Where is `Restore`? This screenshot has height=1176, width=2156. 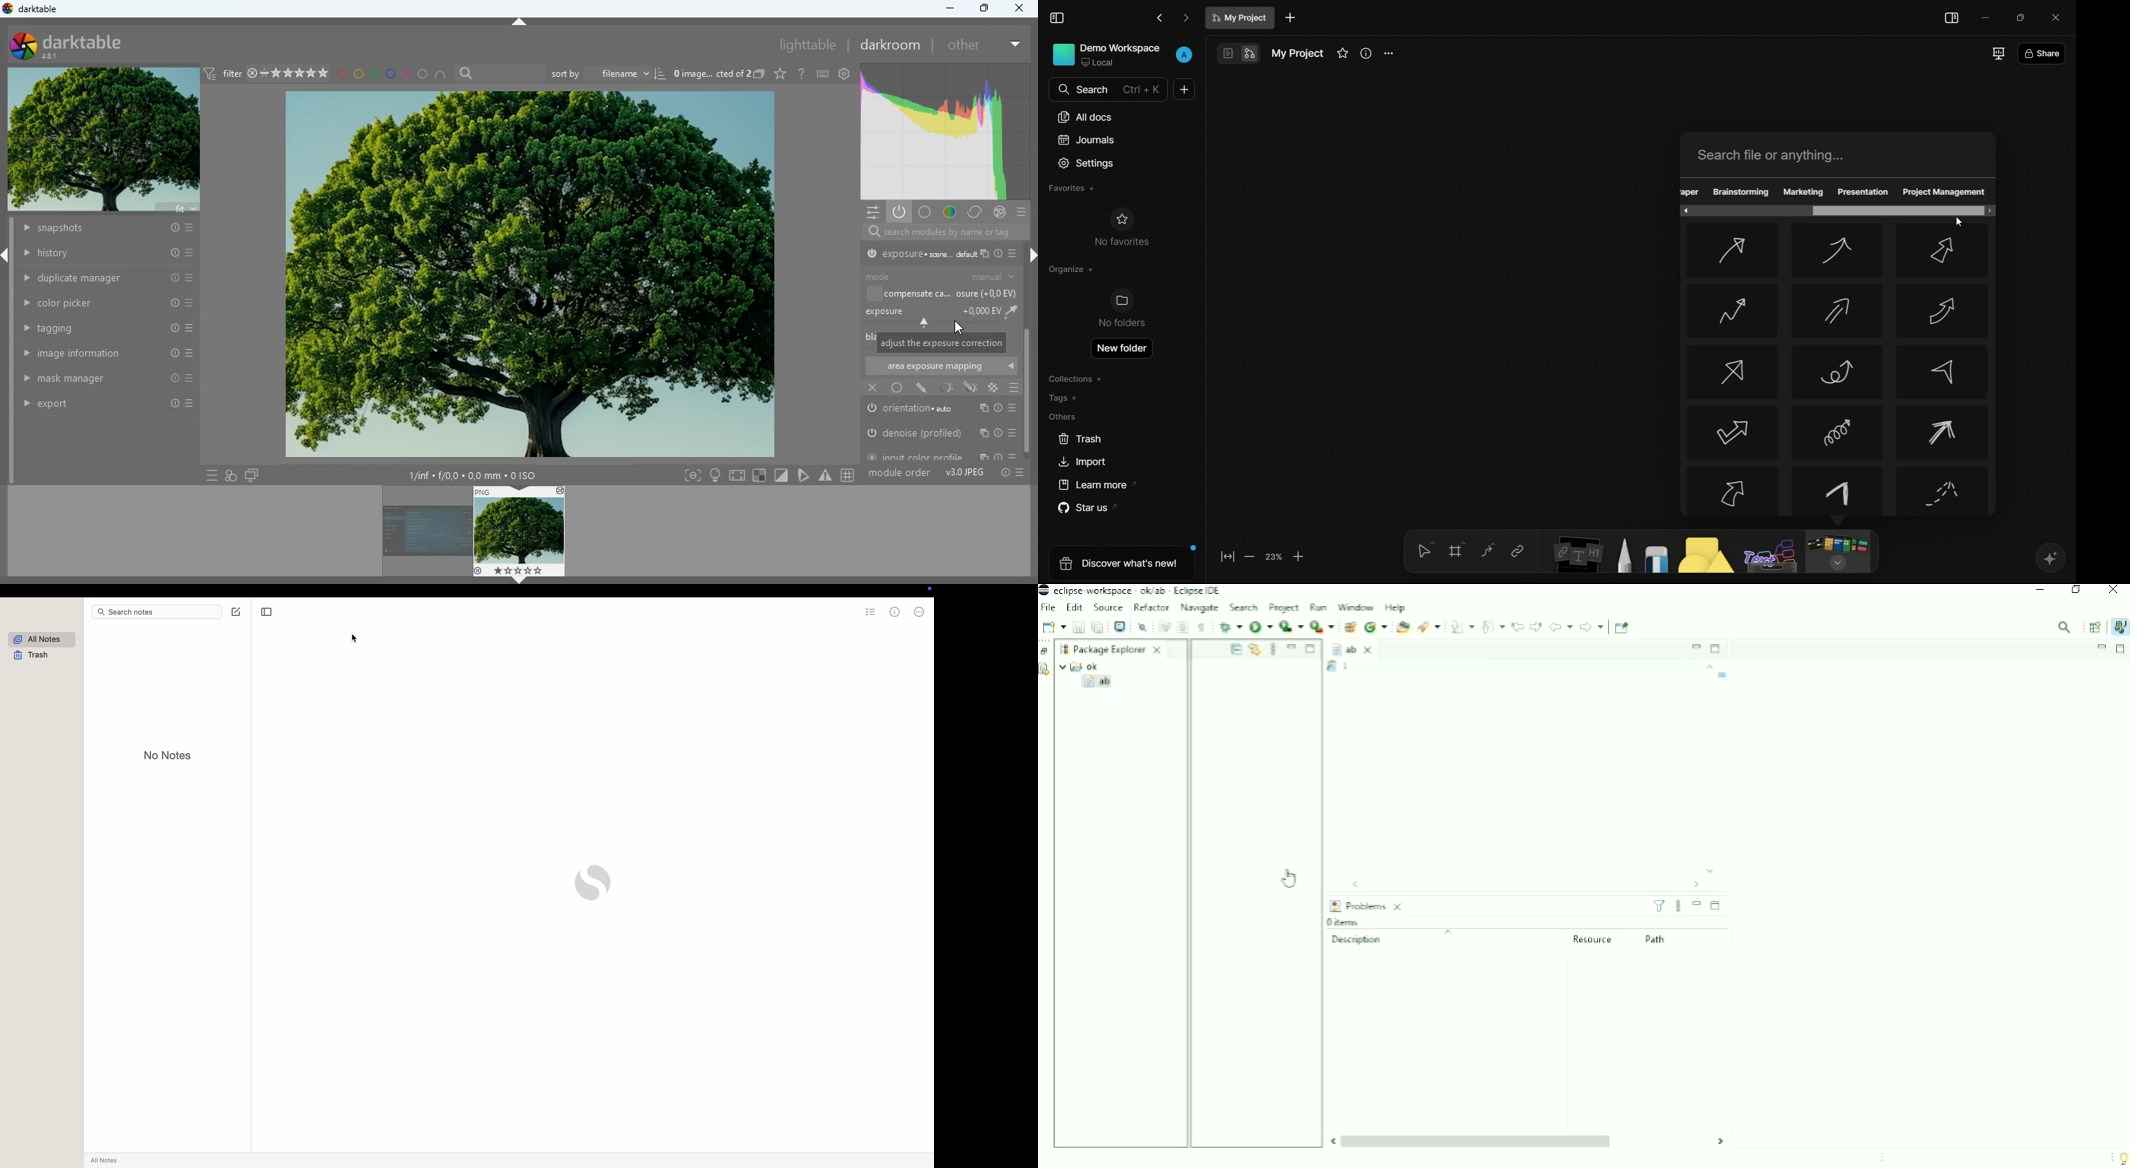
Restore is located at coordinates (1046, 652).